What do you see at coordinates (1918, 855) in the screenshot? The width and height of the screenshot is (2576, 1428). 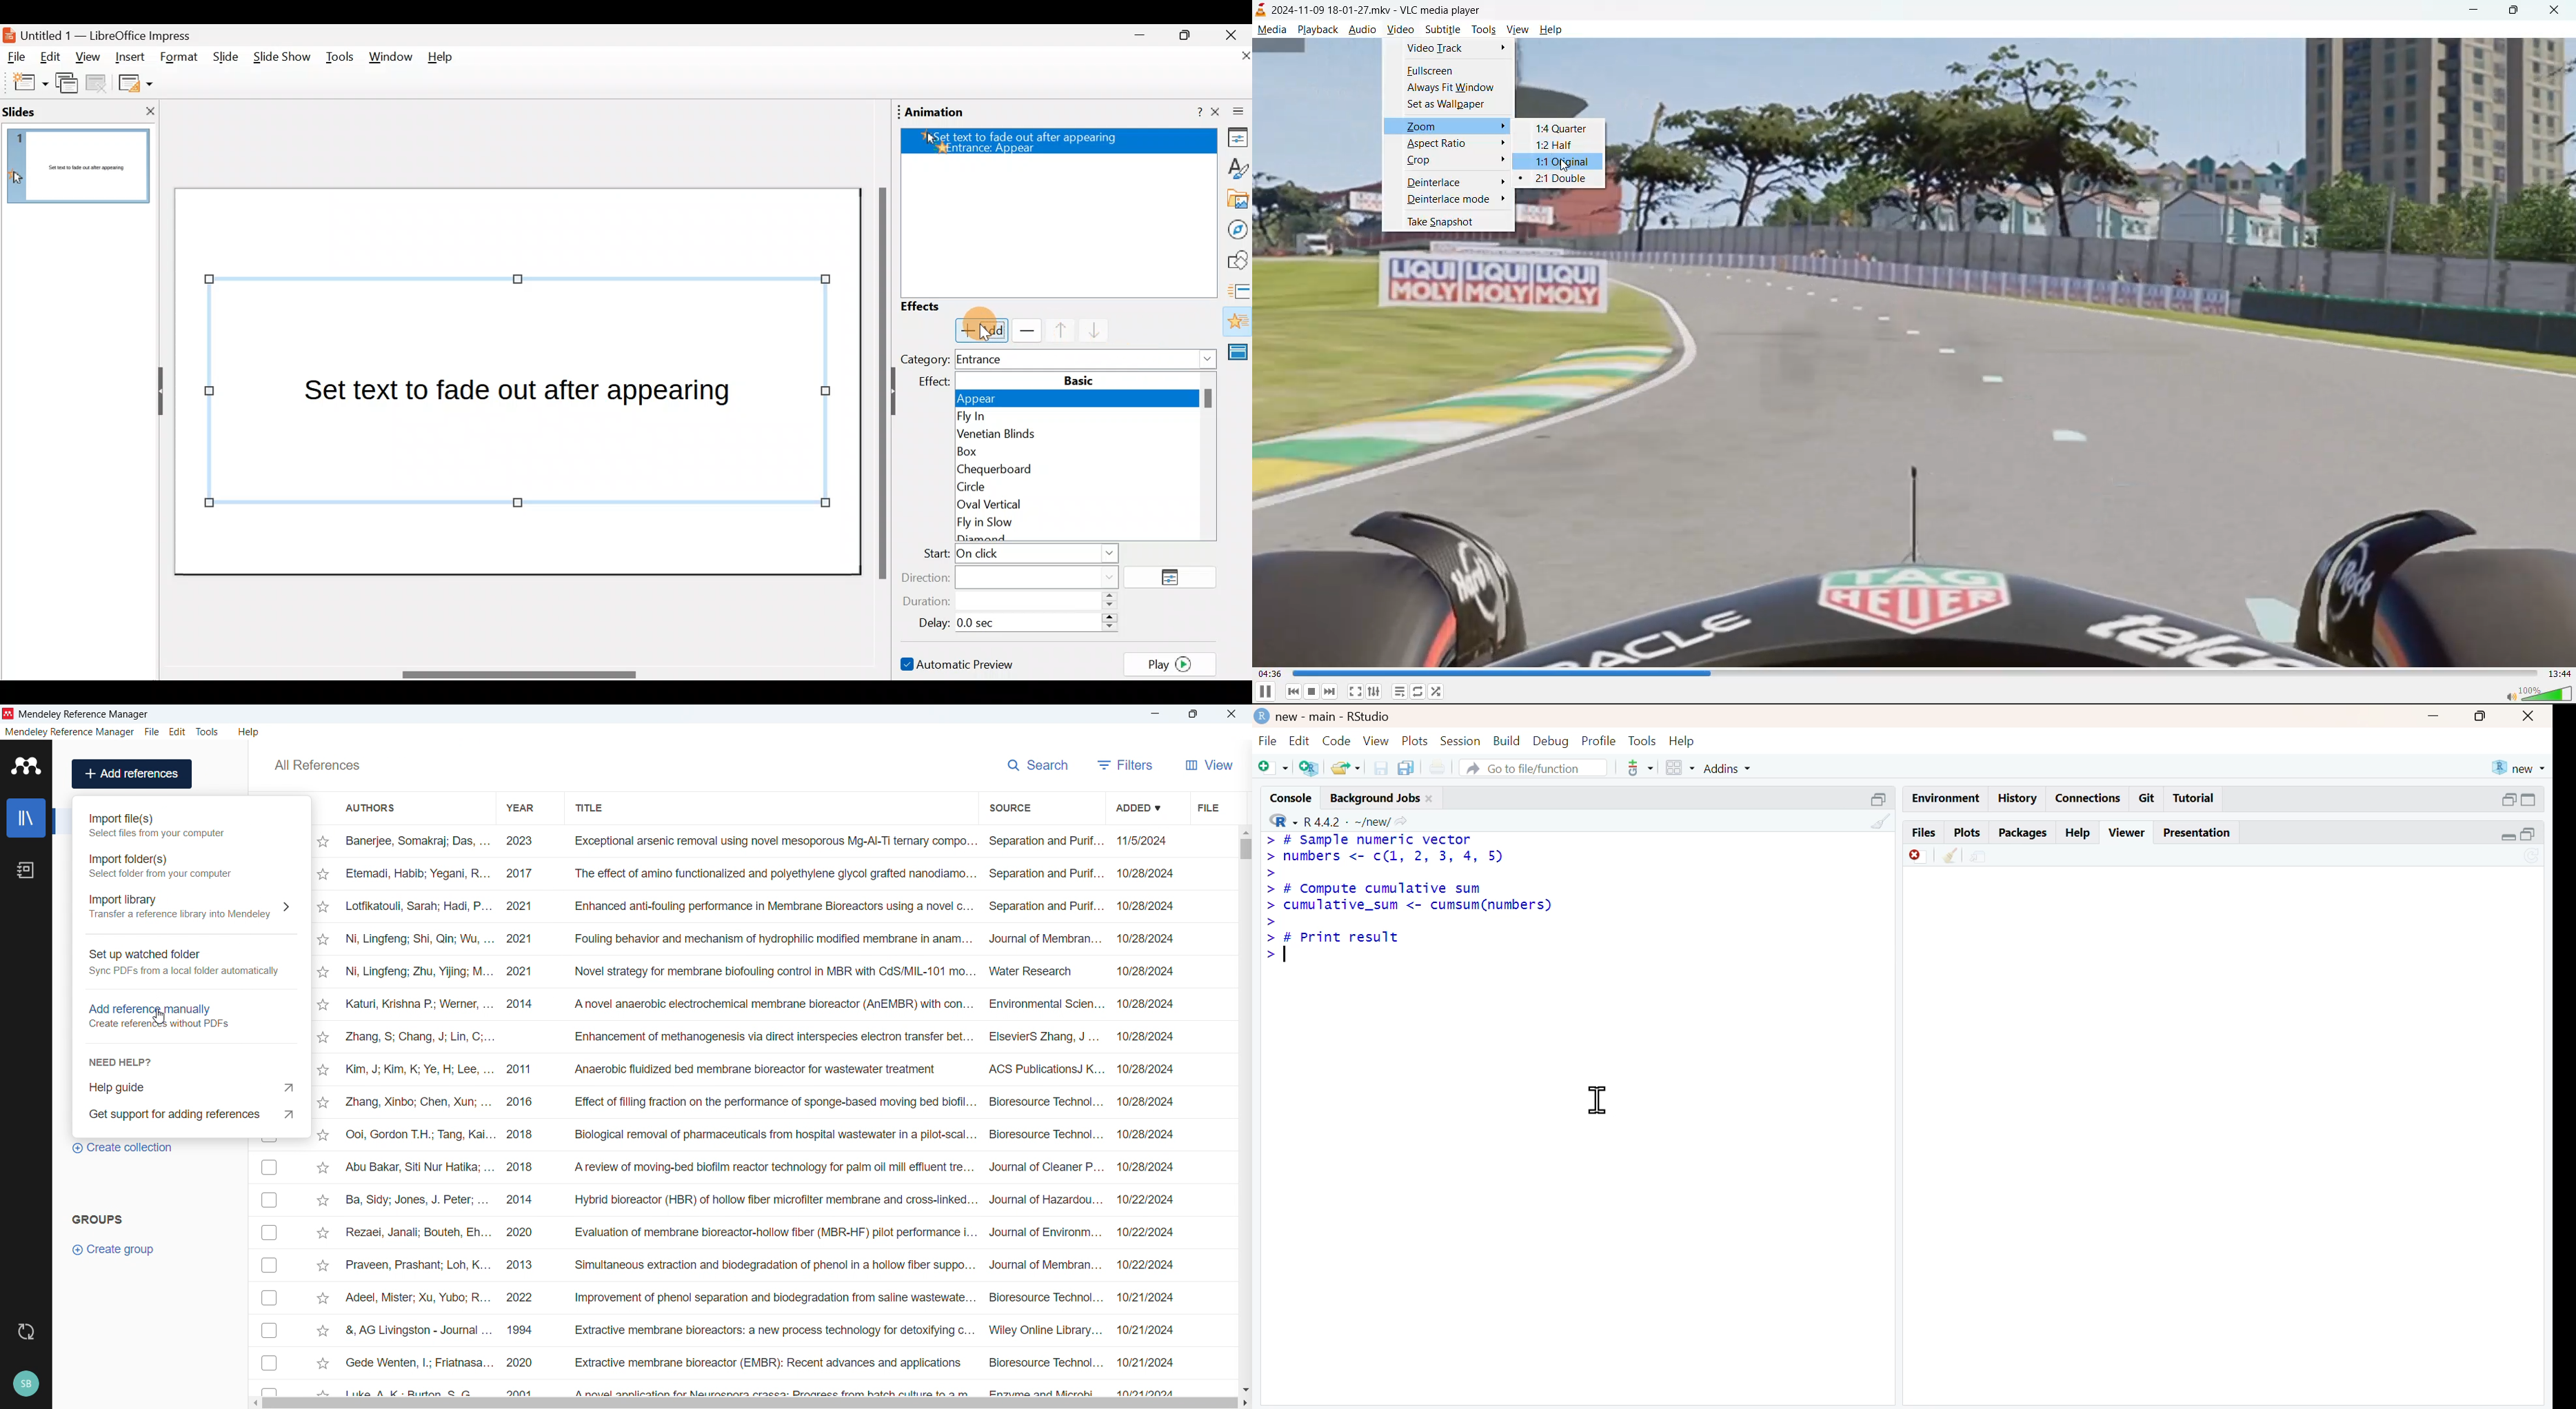 I see `offline` at bounding box center [1918, 855].